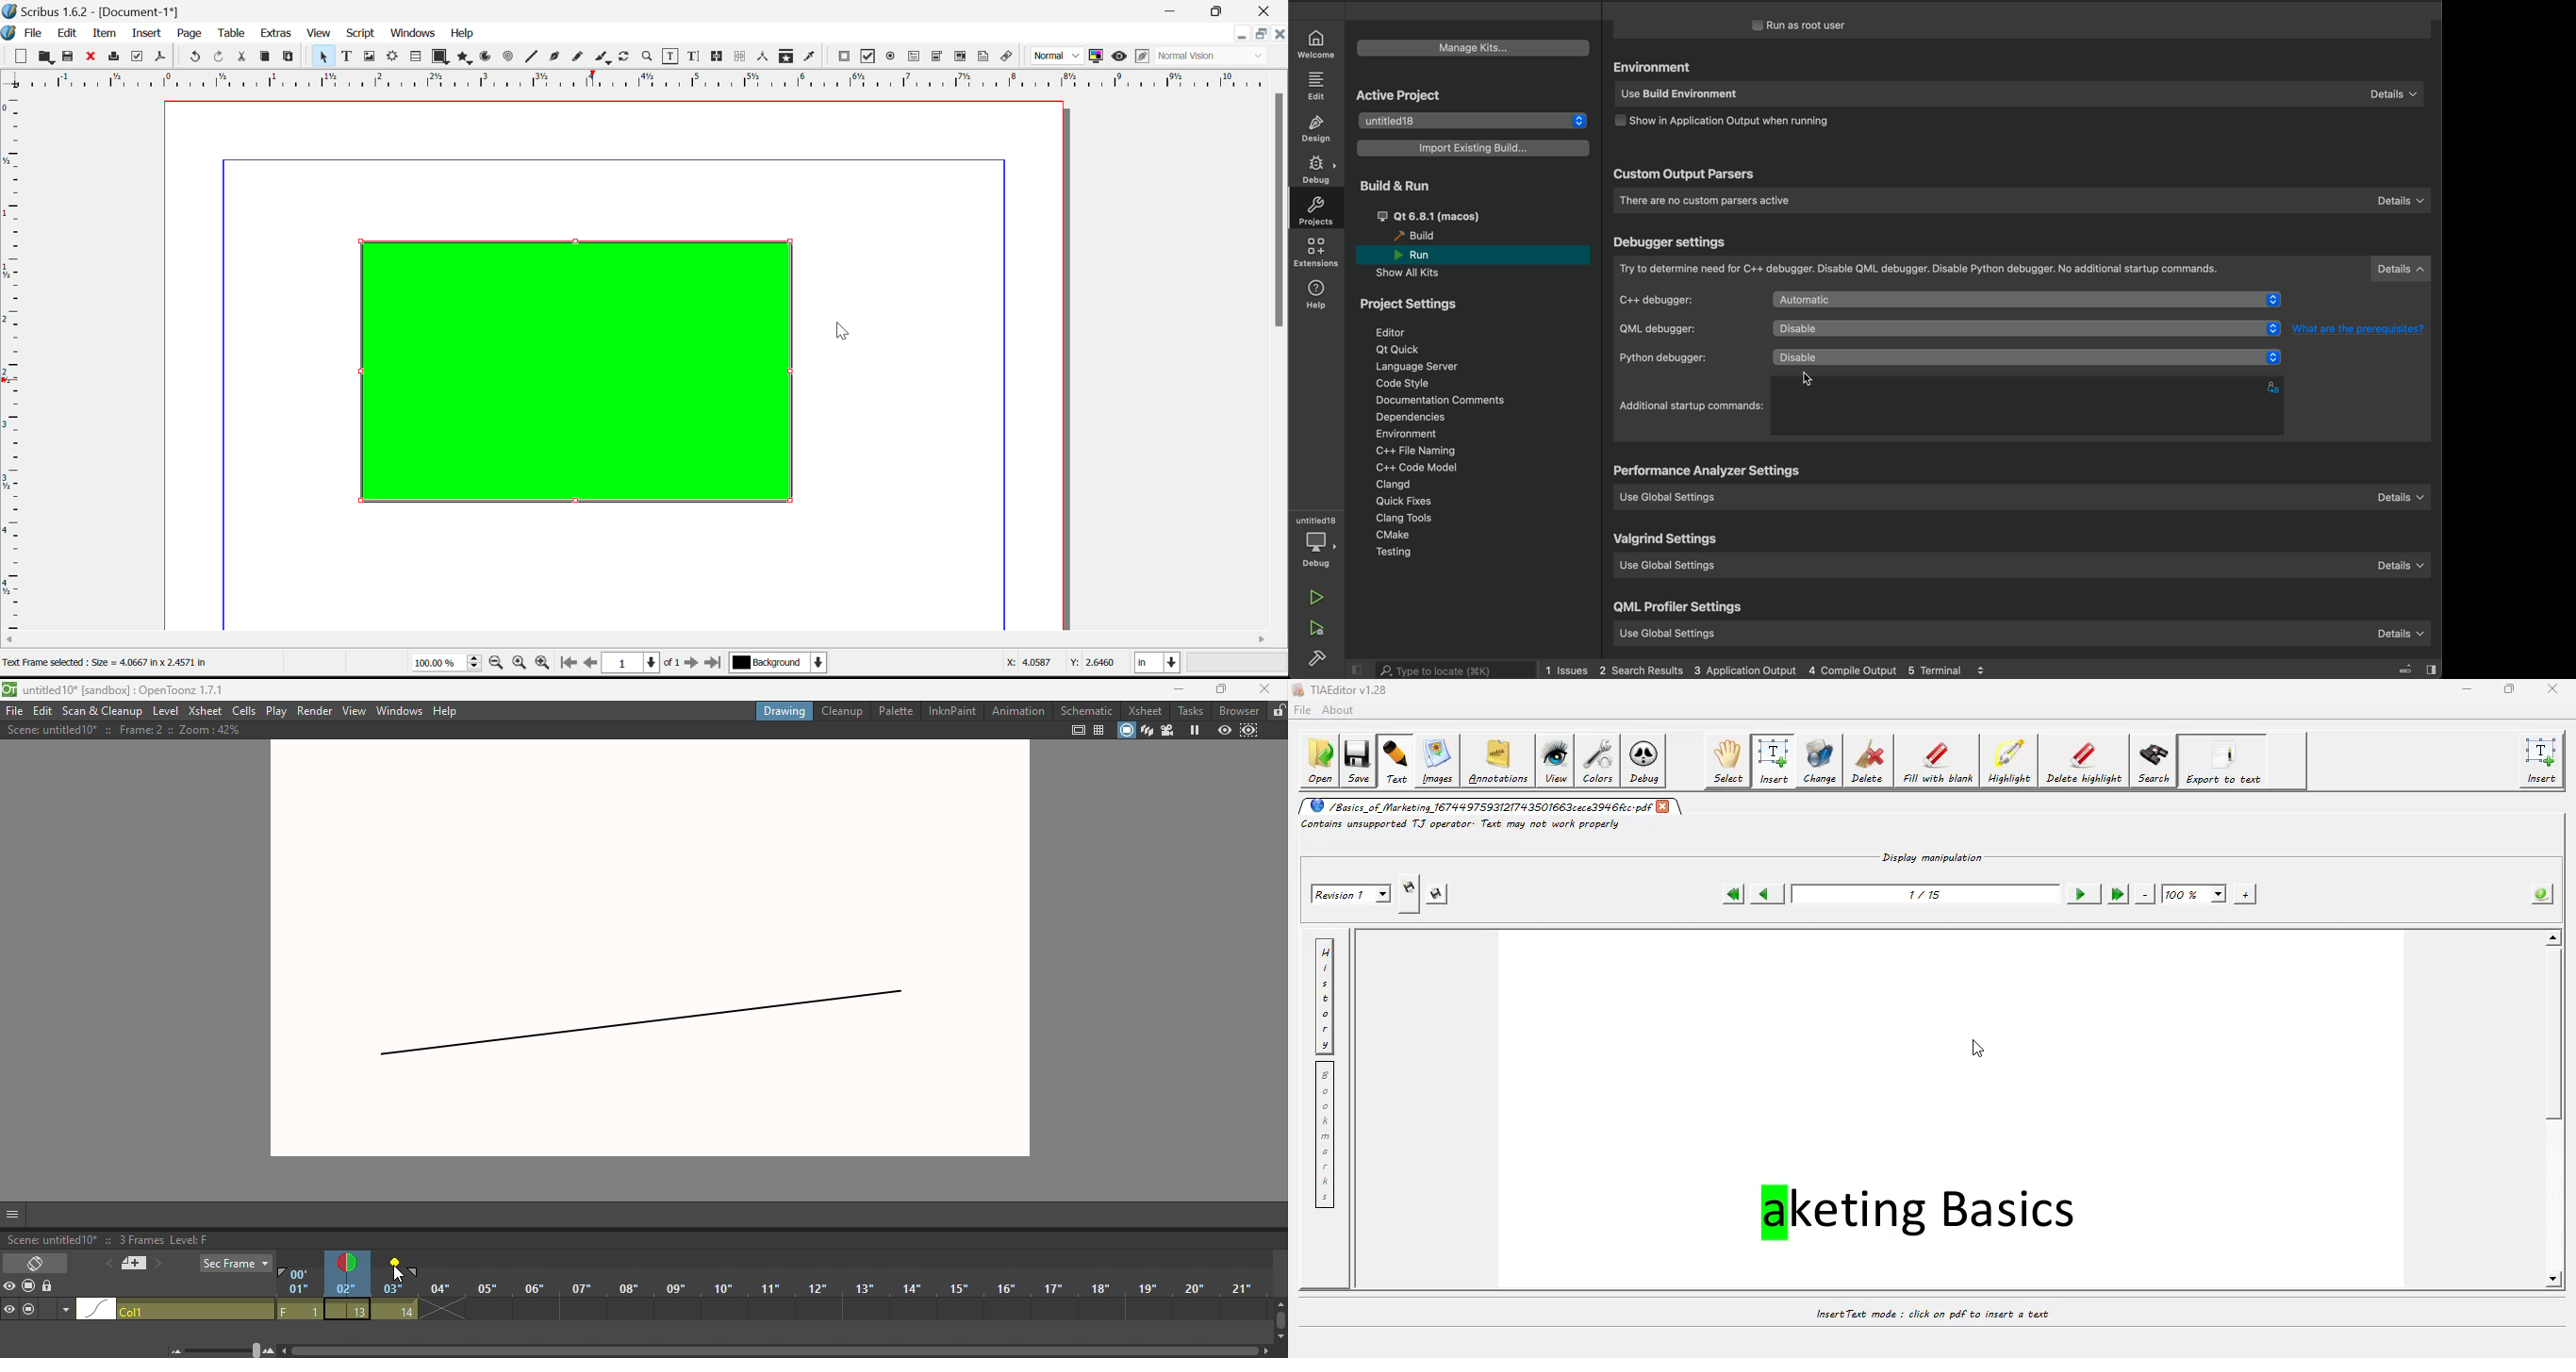 This screenshot has width=2576, height=1372. Describe the element at coordinates (1407, 502) in the screenshot. I see `quick ` at that location.